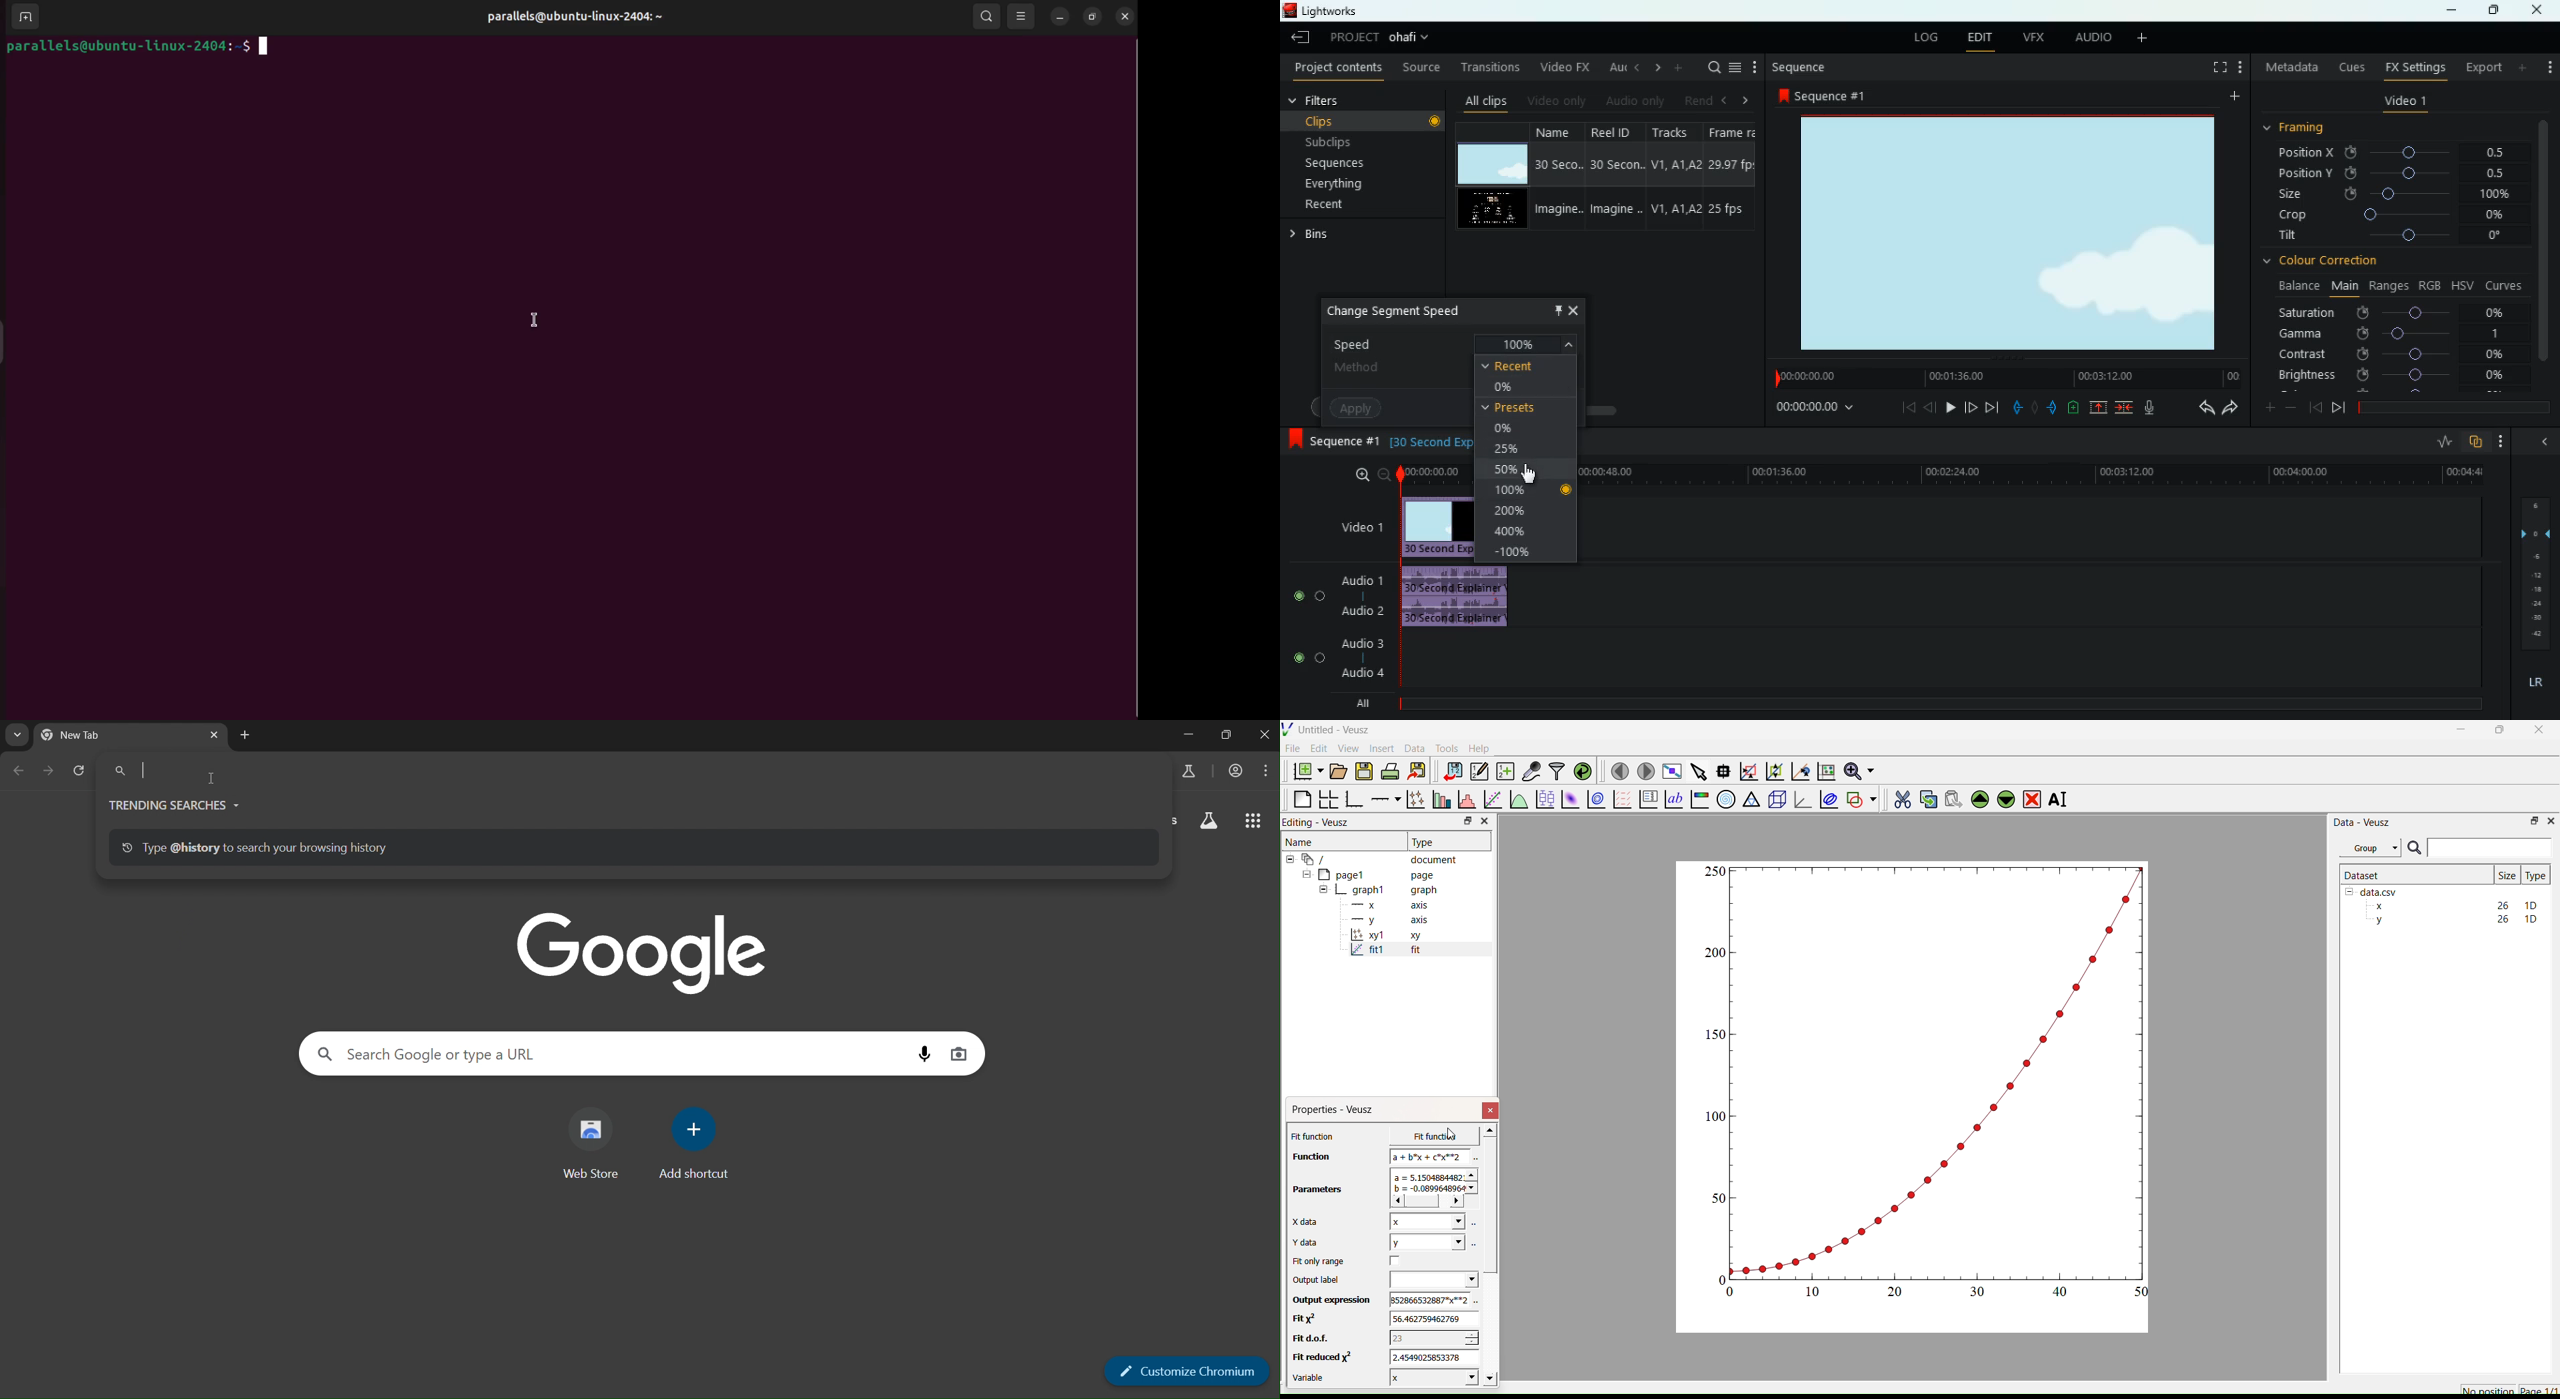 This screenshot has height=1400, width=2576. What do you see at coordinates (1492, 801) in the screenshot?
I see `Fit a function to data` at bounding box center [1492, 801].